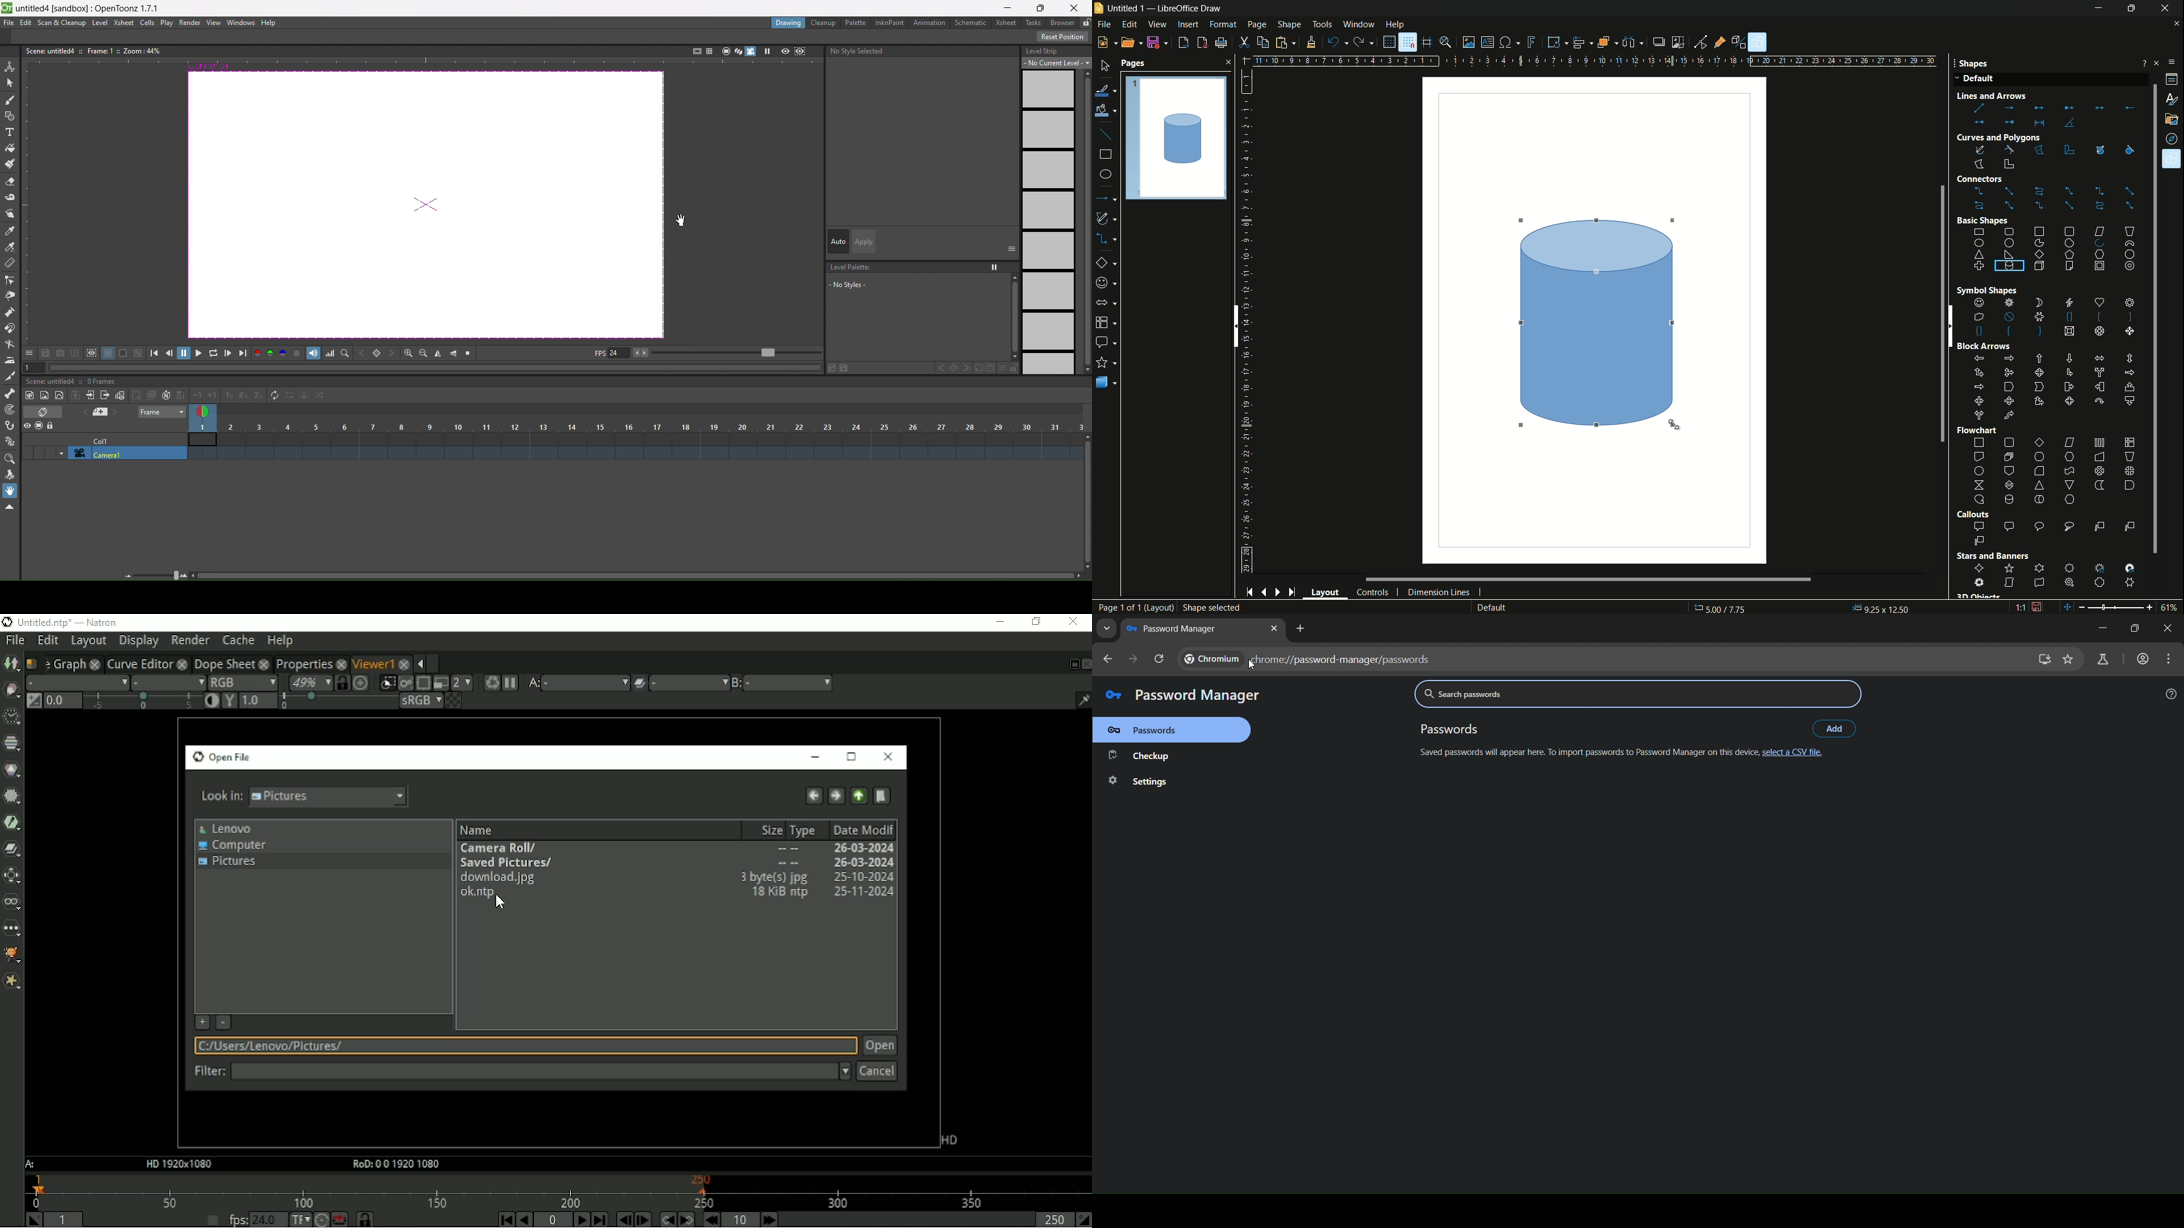 The image size is (2184, 1232). What do you see at coordinates (10, 215) in the screenshot?
I see `finger tool` at bounding box center [10, 215].